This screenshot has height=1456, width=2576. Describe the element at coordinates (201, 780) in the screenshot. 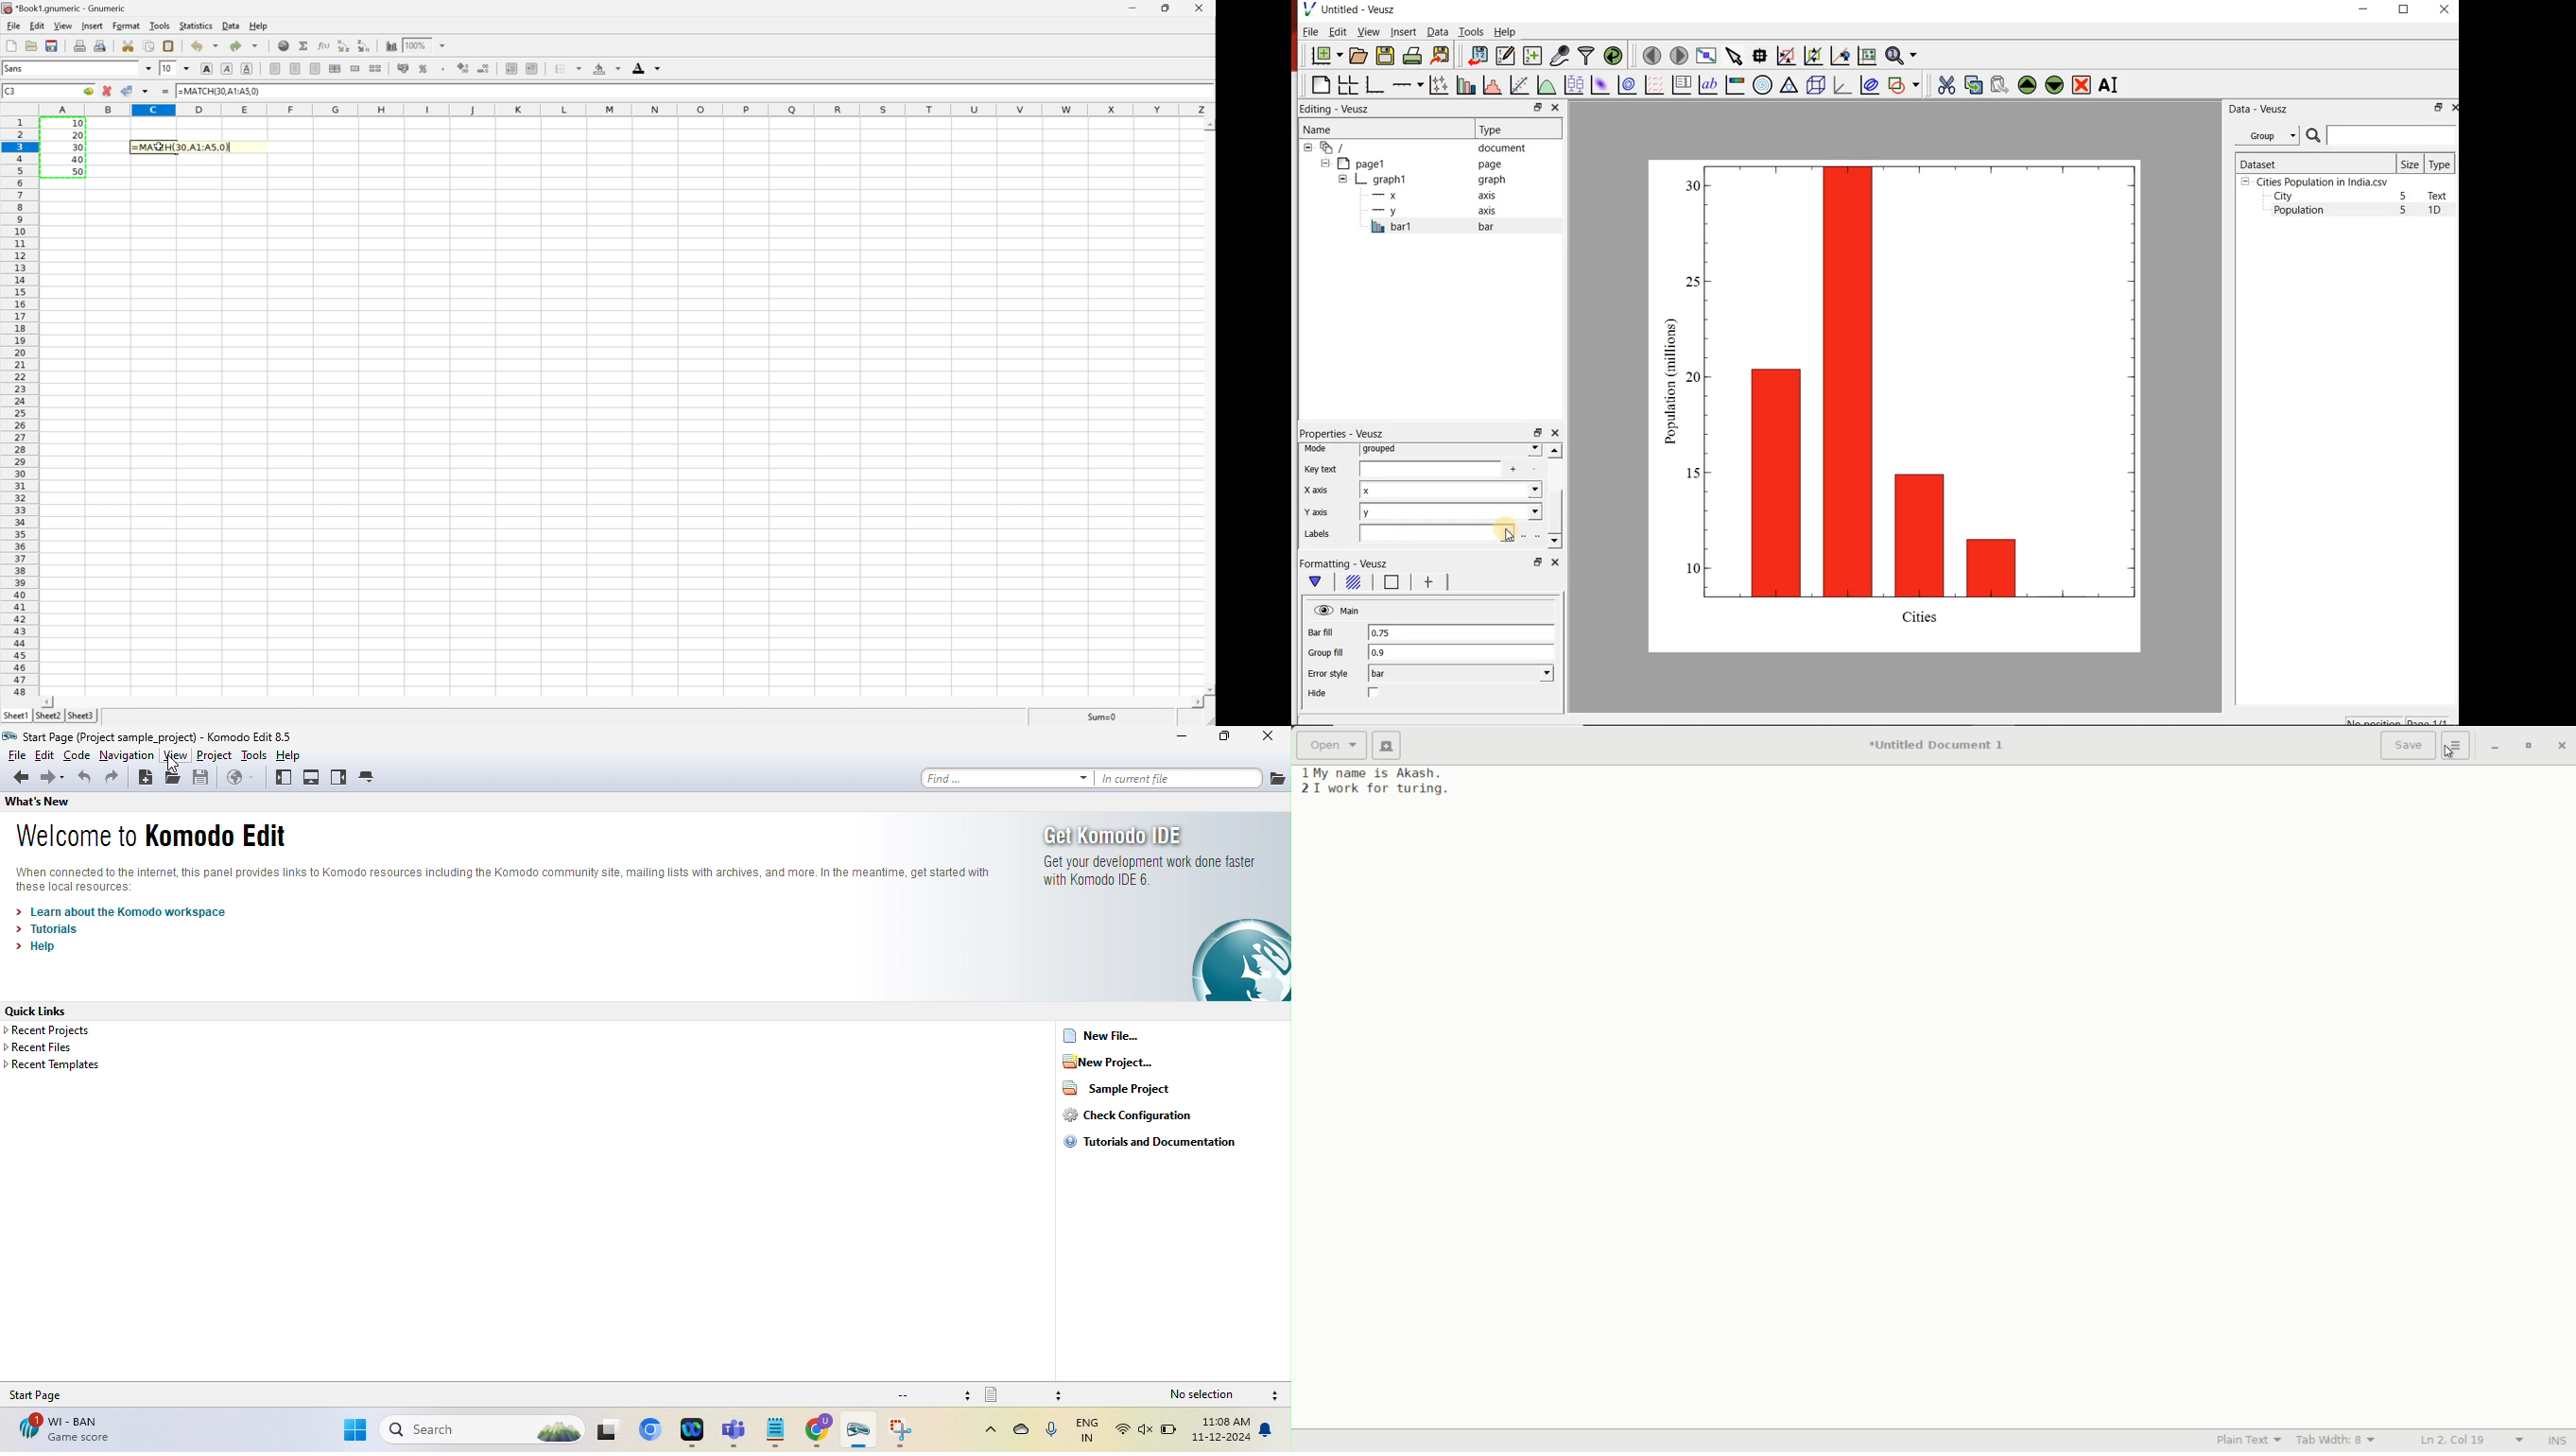

I see `save` at that location.